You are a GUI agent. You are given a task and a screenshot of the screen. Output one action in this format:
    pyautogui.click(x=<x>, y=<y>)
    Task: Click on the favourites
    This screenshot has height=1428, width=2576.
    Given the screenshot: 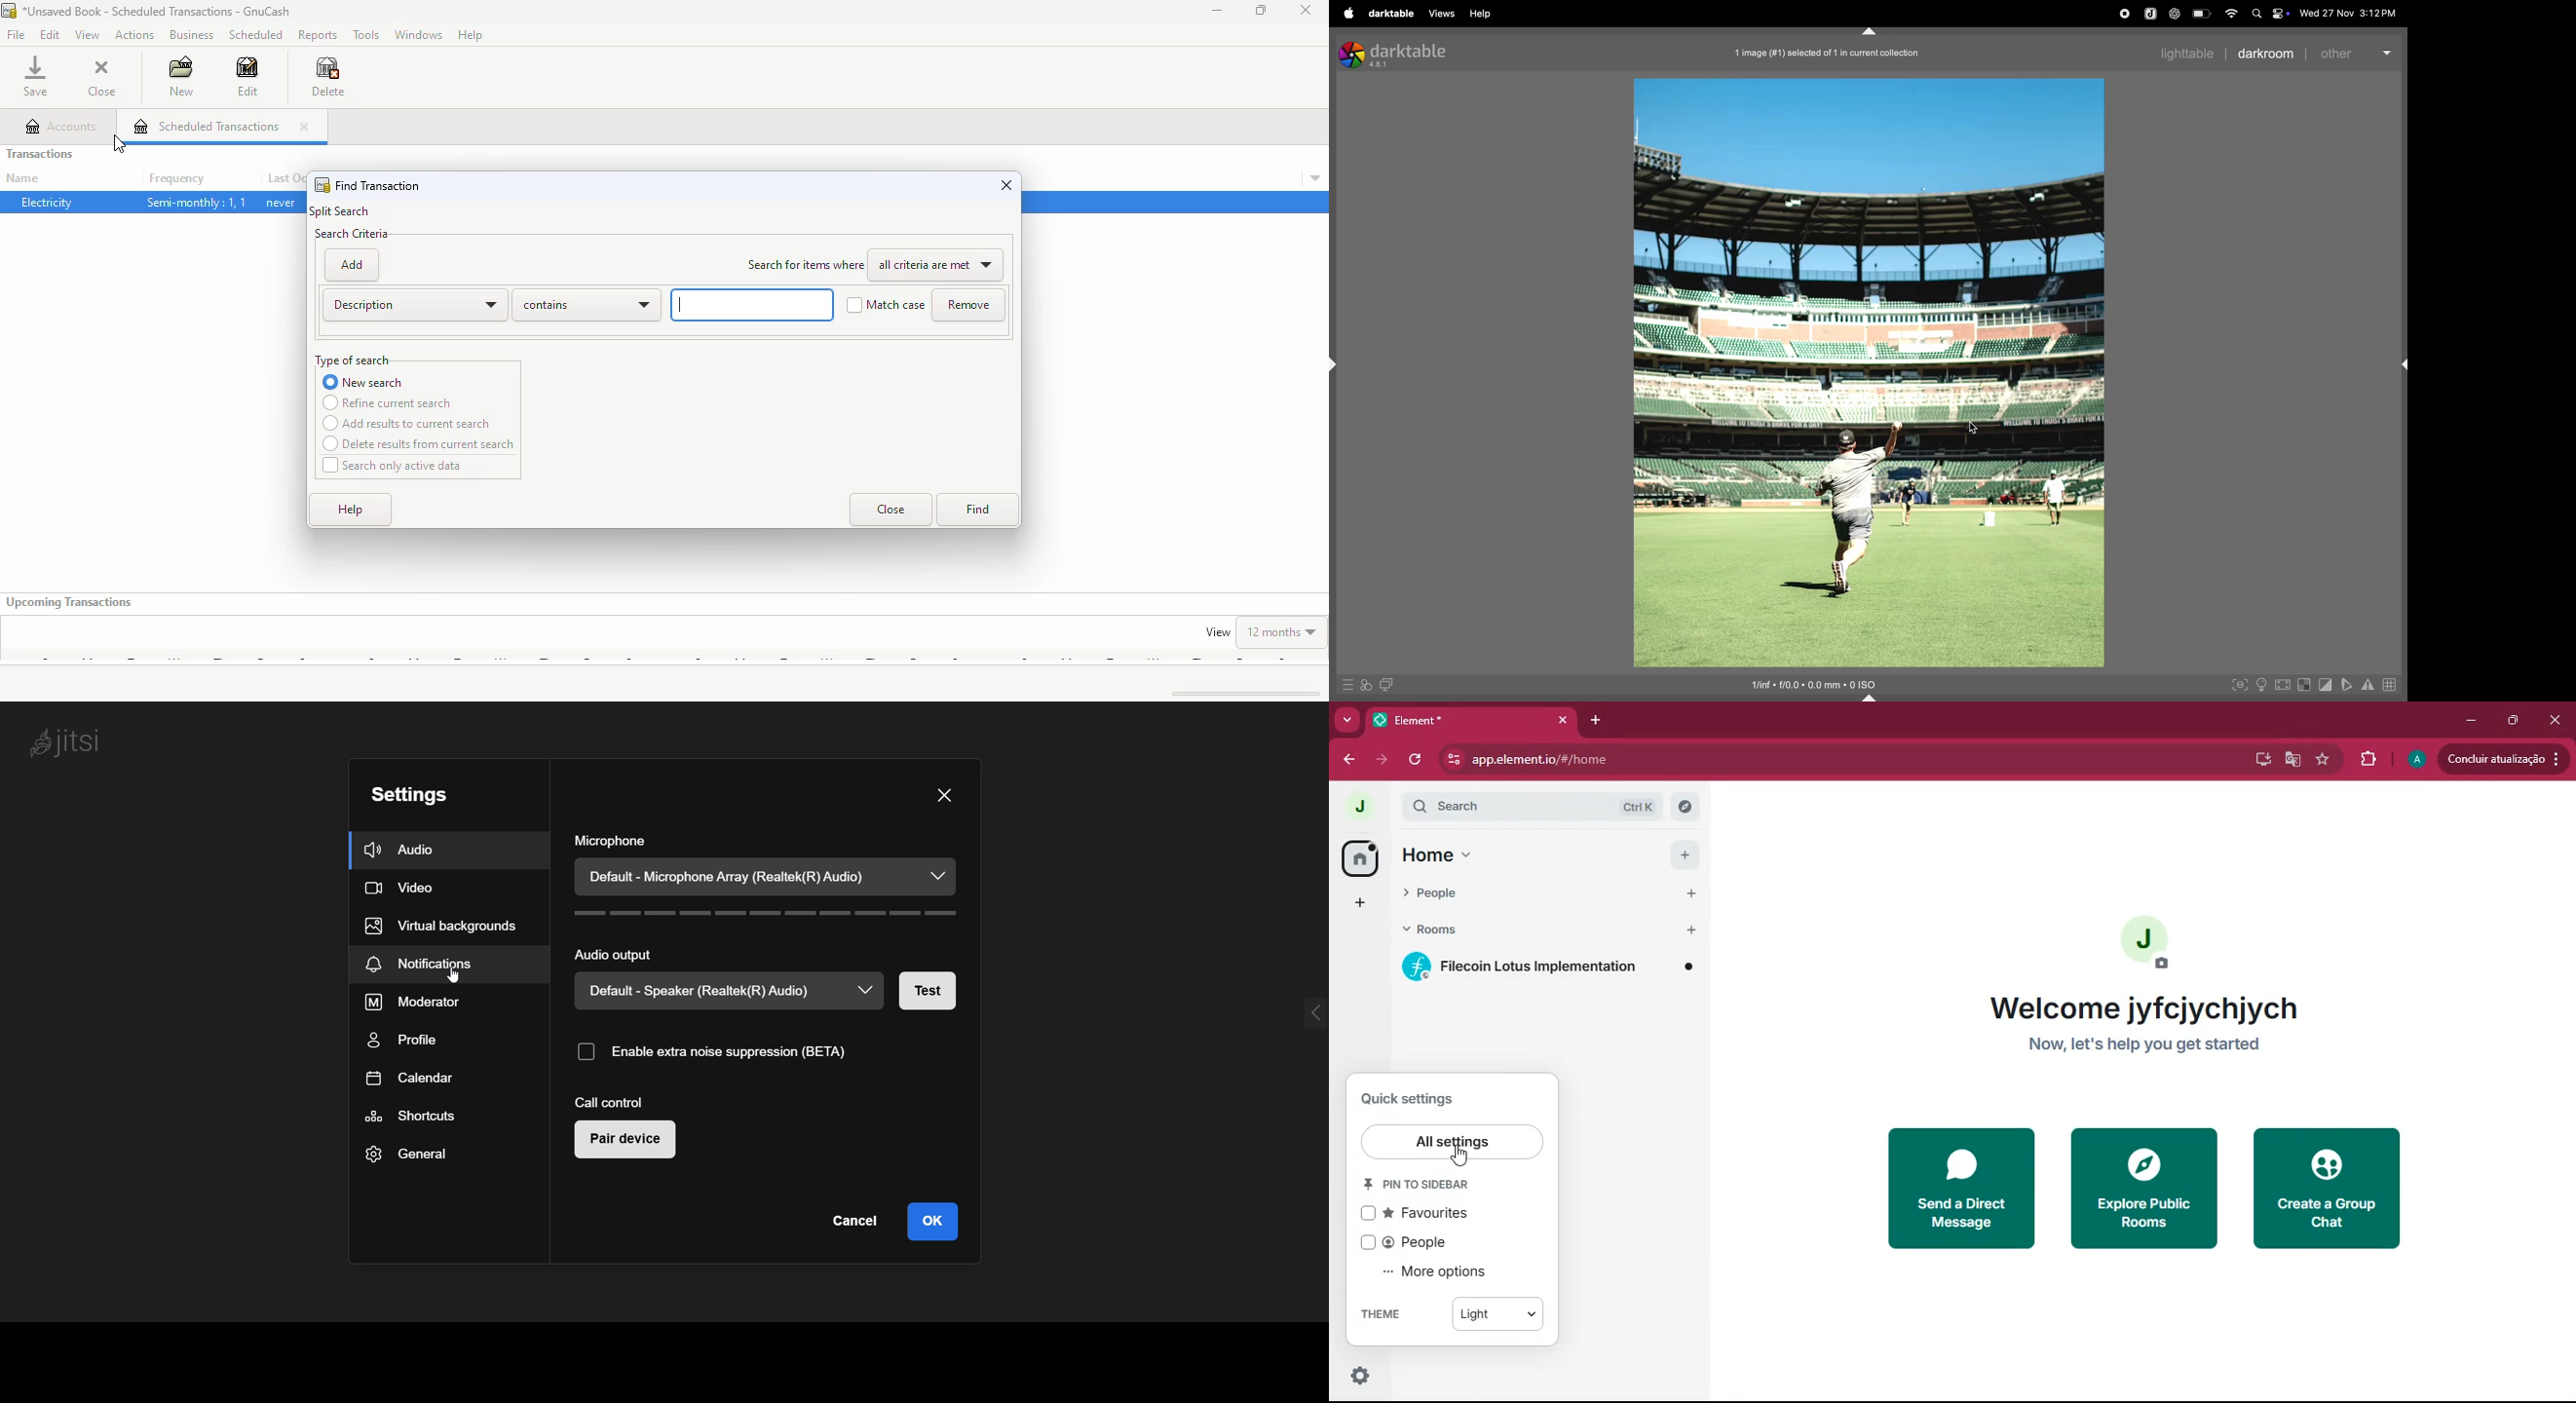 What is the action you would take?
    pyautogui.click(x=1422, y=1213)
    